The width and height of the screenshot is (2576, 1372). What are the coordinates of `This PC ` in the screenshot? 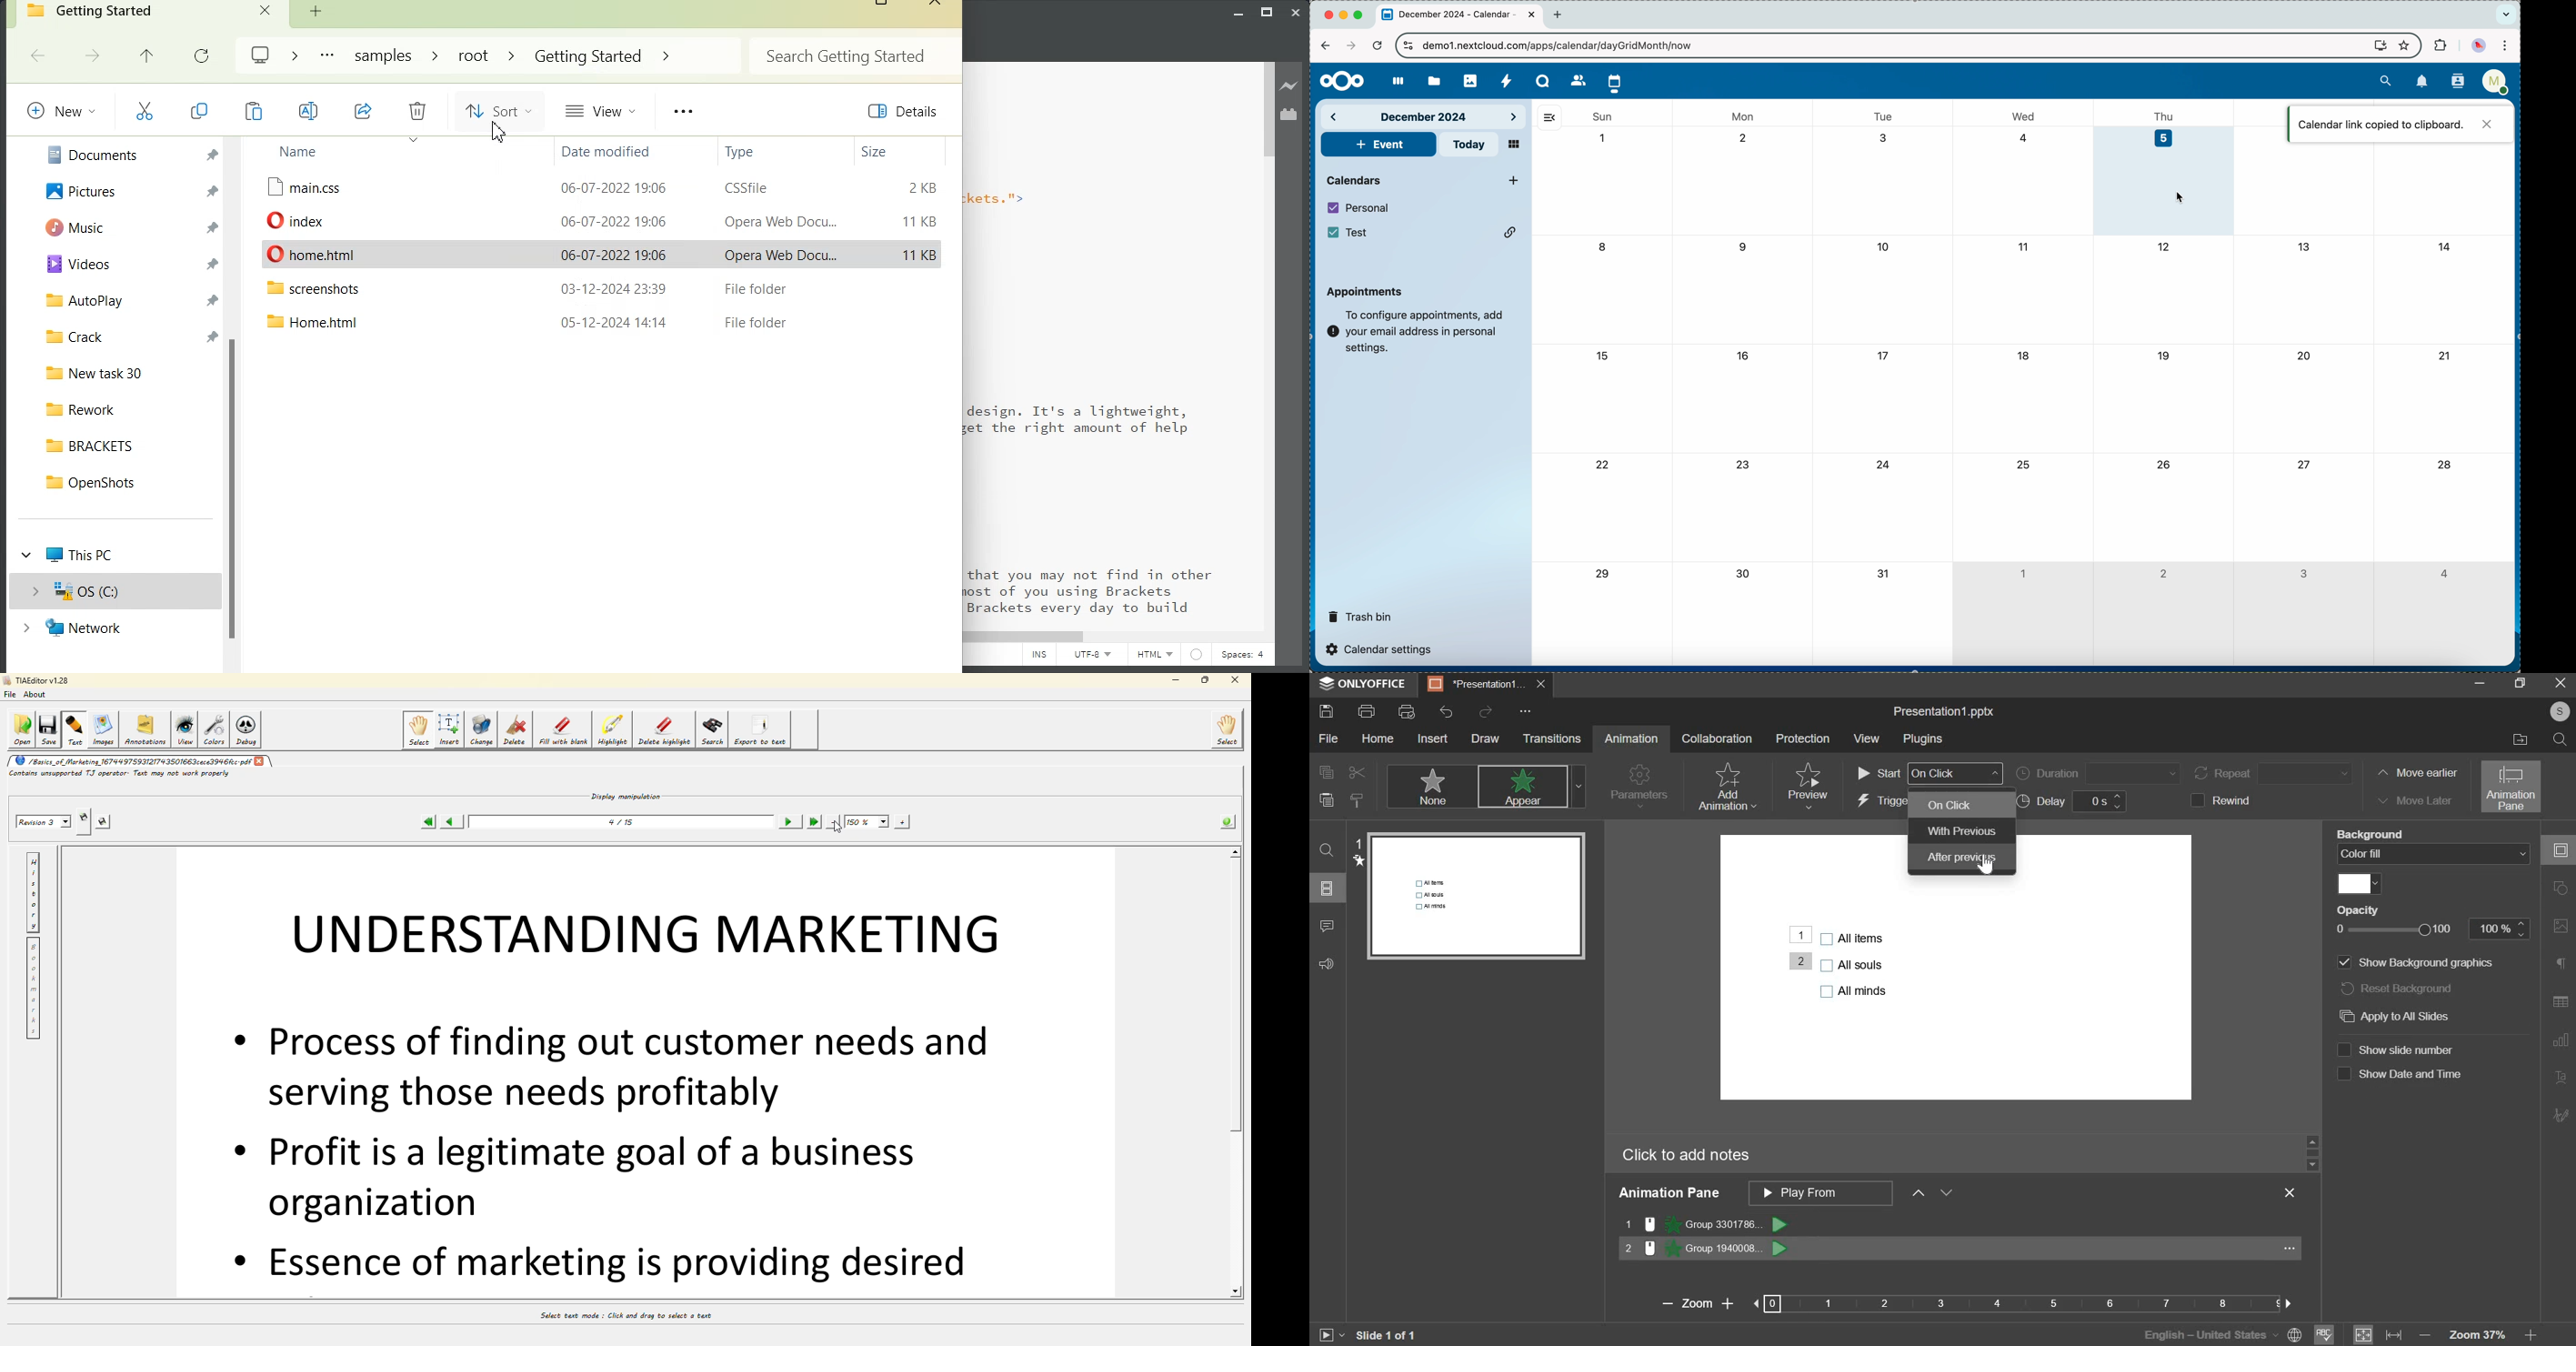 It's located at (115, 555).